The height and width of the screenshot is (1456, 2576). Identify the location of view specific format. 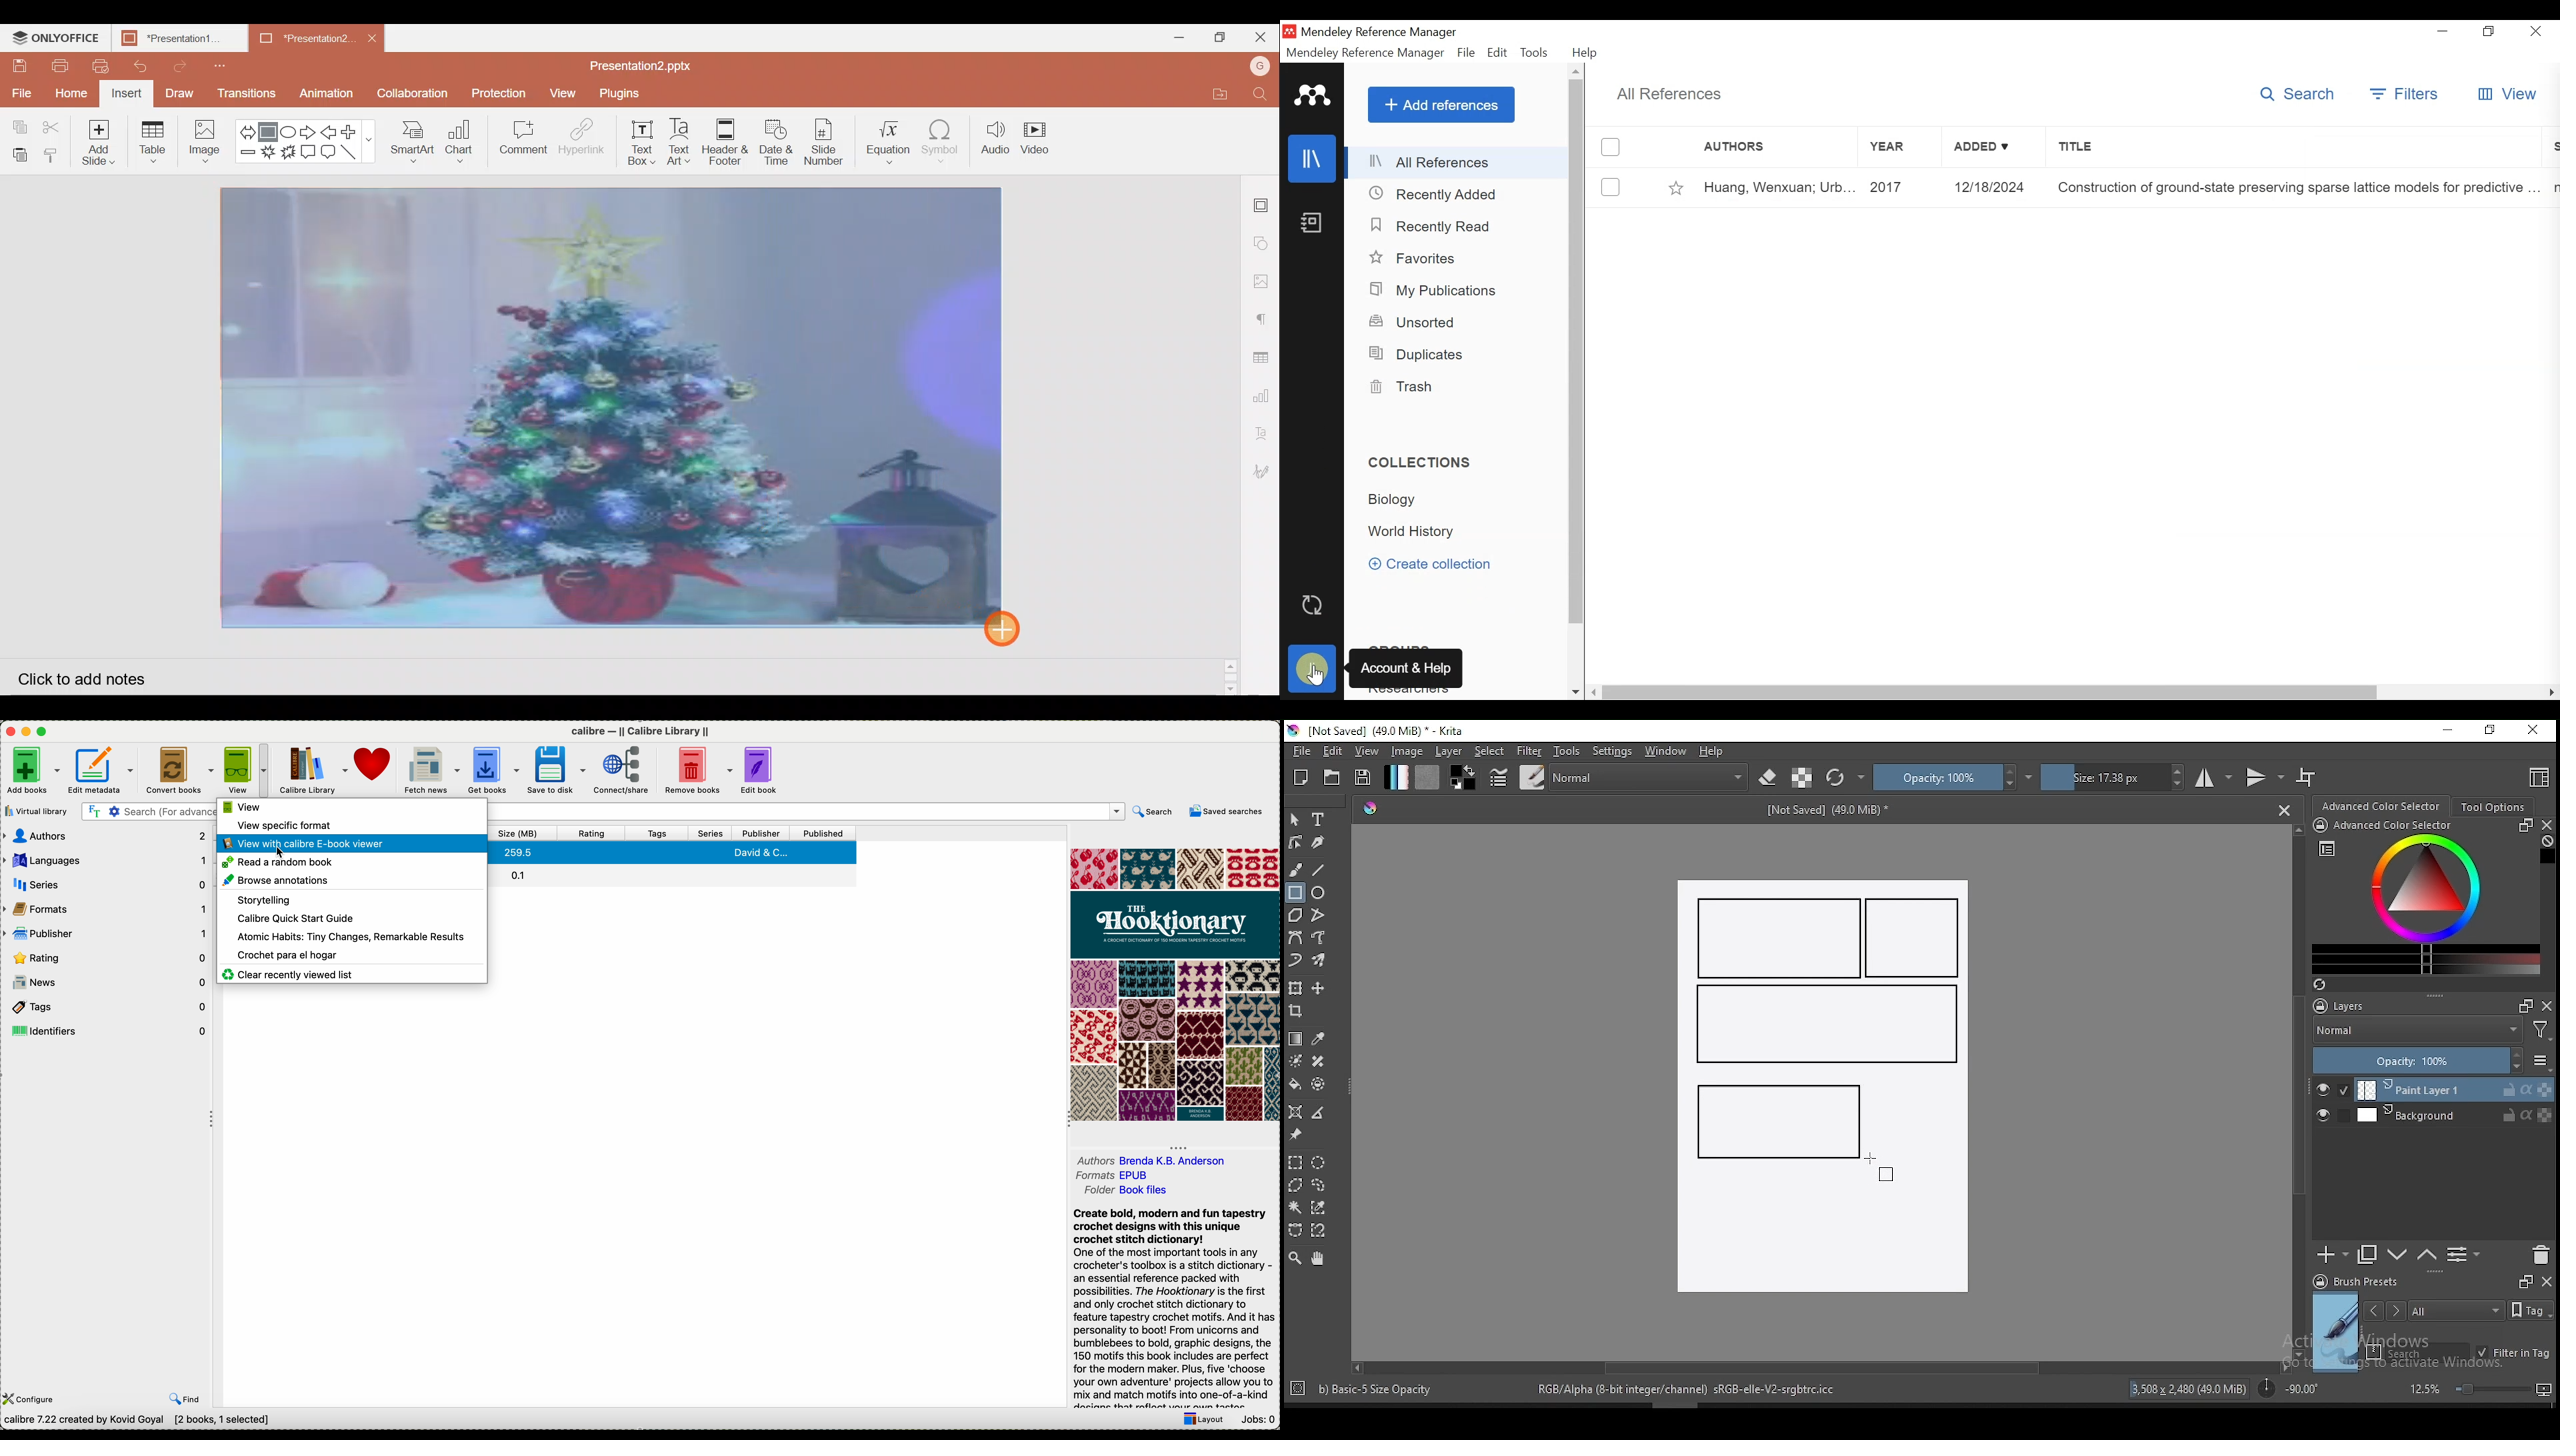
(282, 824).